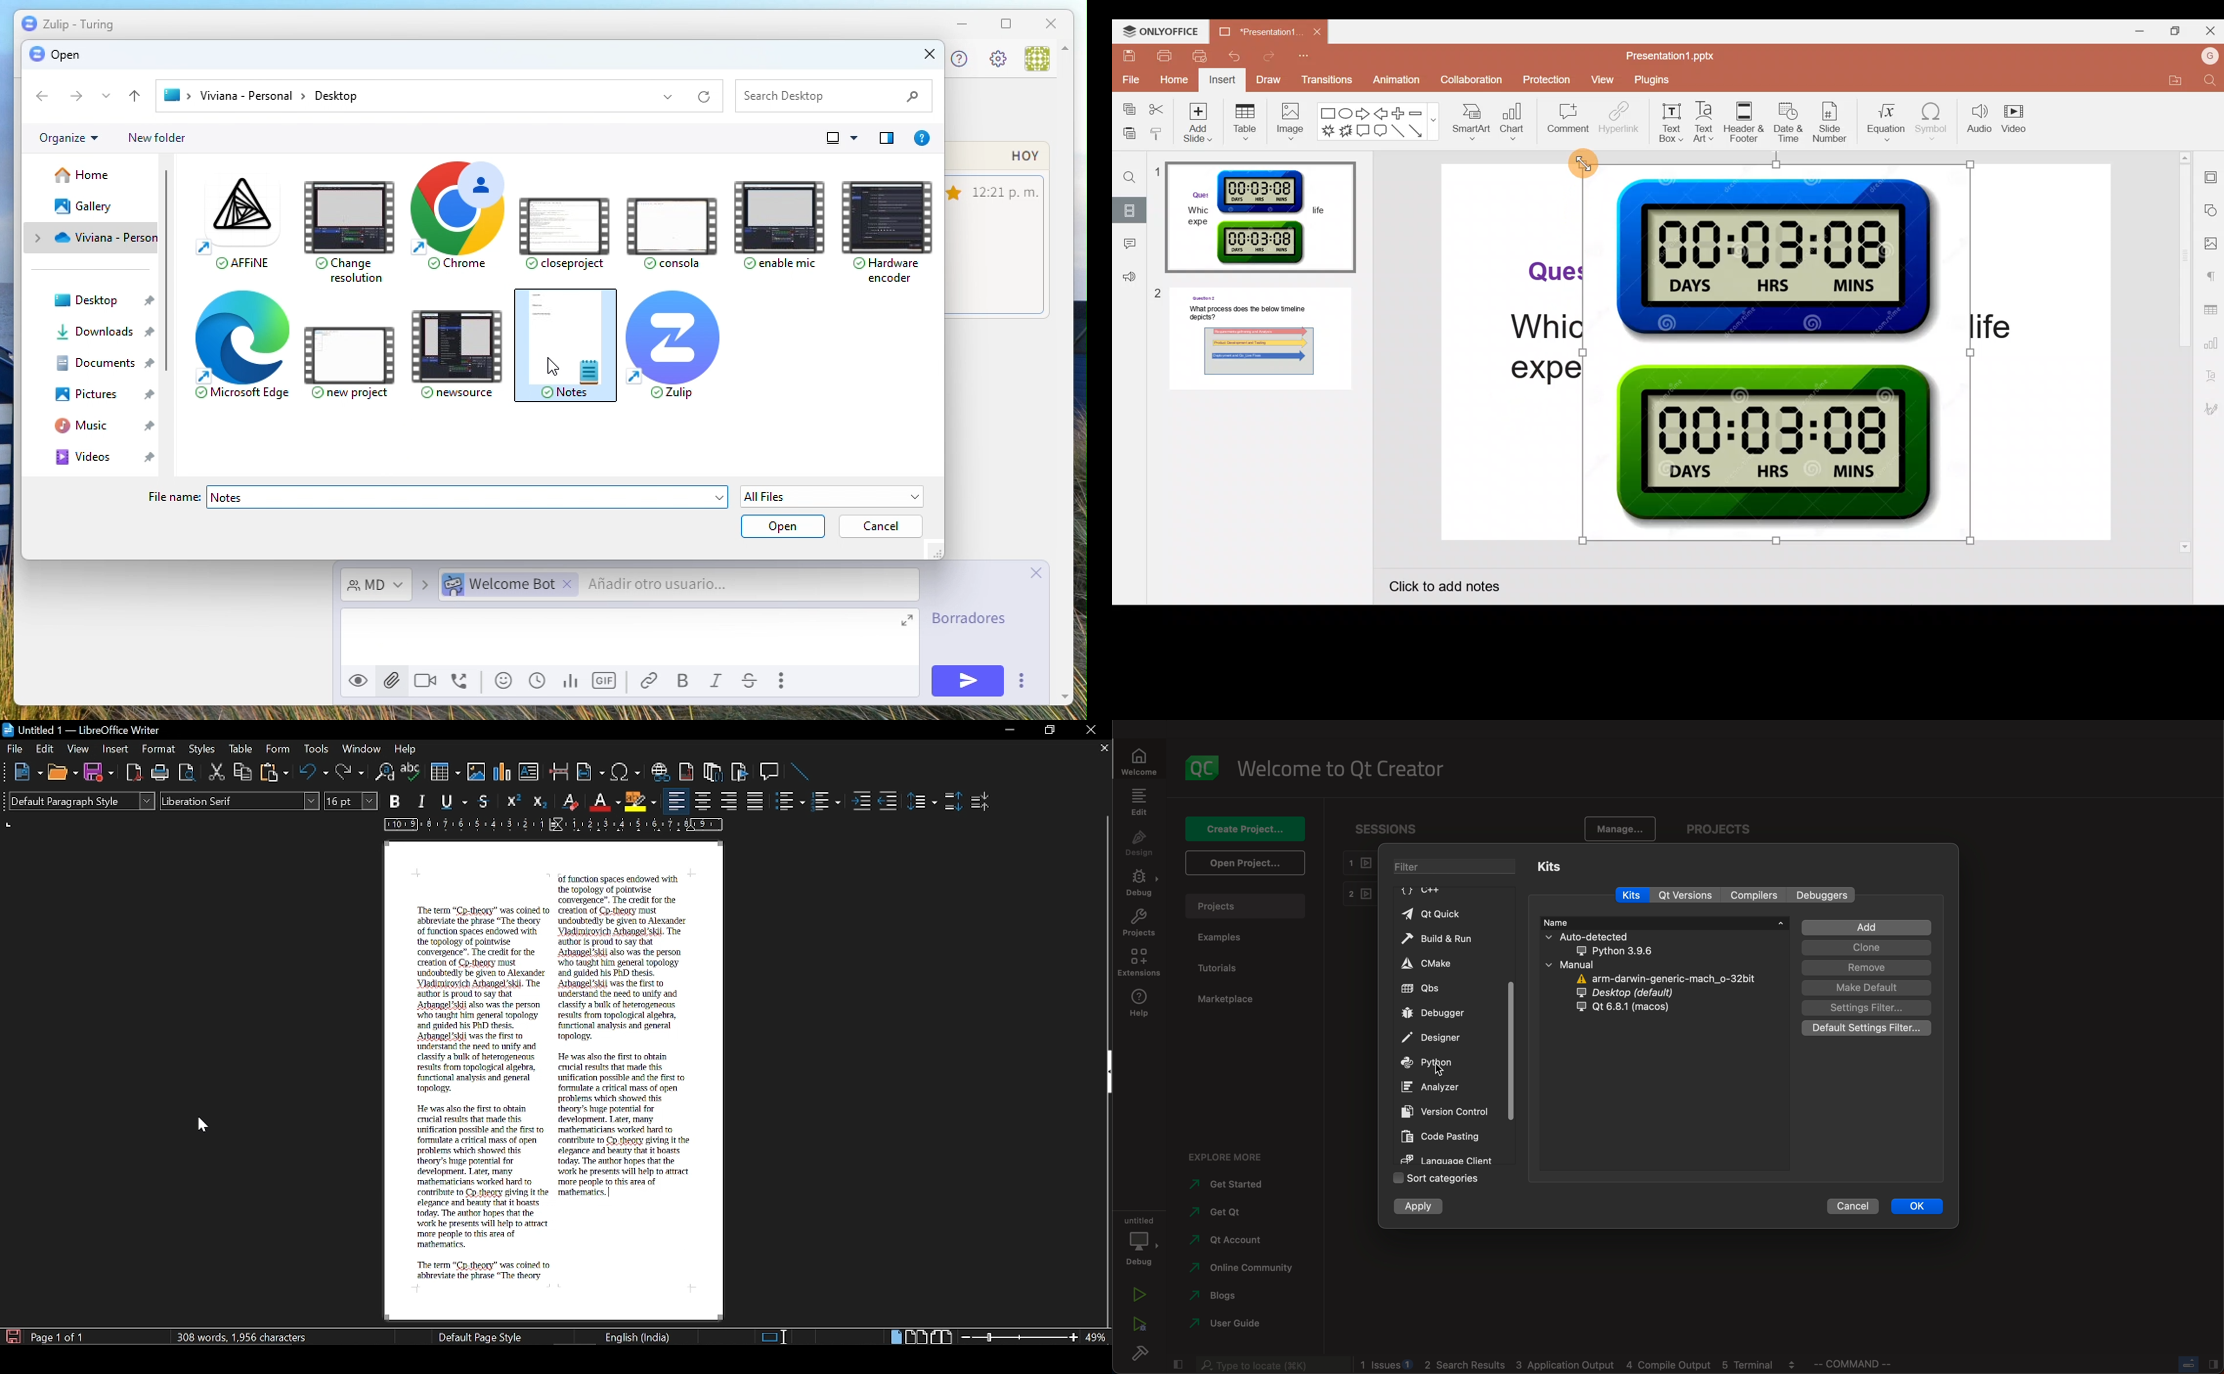  What do you see at coordinates (111, 303) in the screenshot?
I see `Desktope` at bounding box center [111, 303].